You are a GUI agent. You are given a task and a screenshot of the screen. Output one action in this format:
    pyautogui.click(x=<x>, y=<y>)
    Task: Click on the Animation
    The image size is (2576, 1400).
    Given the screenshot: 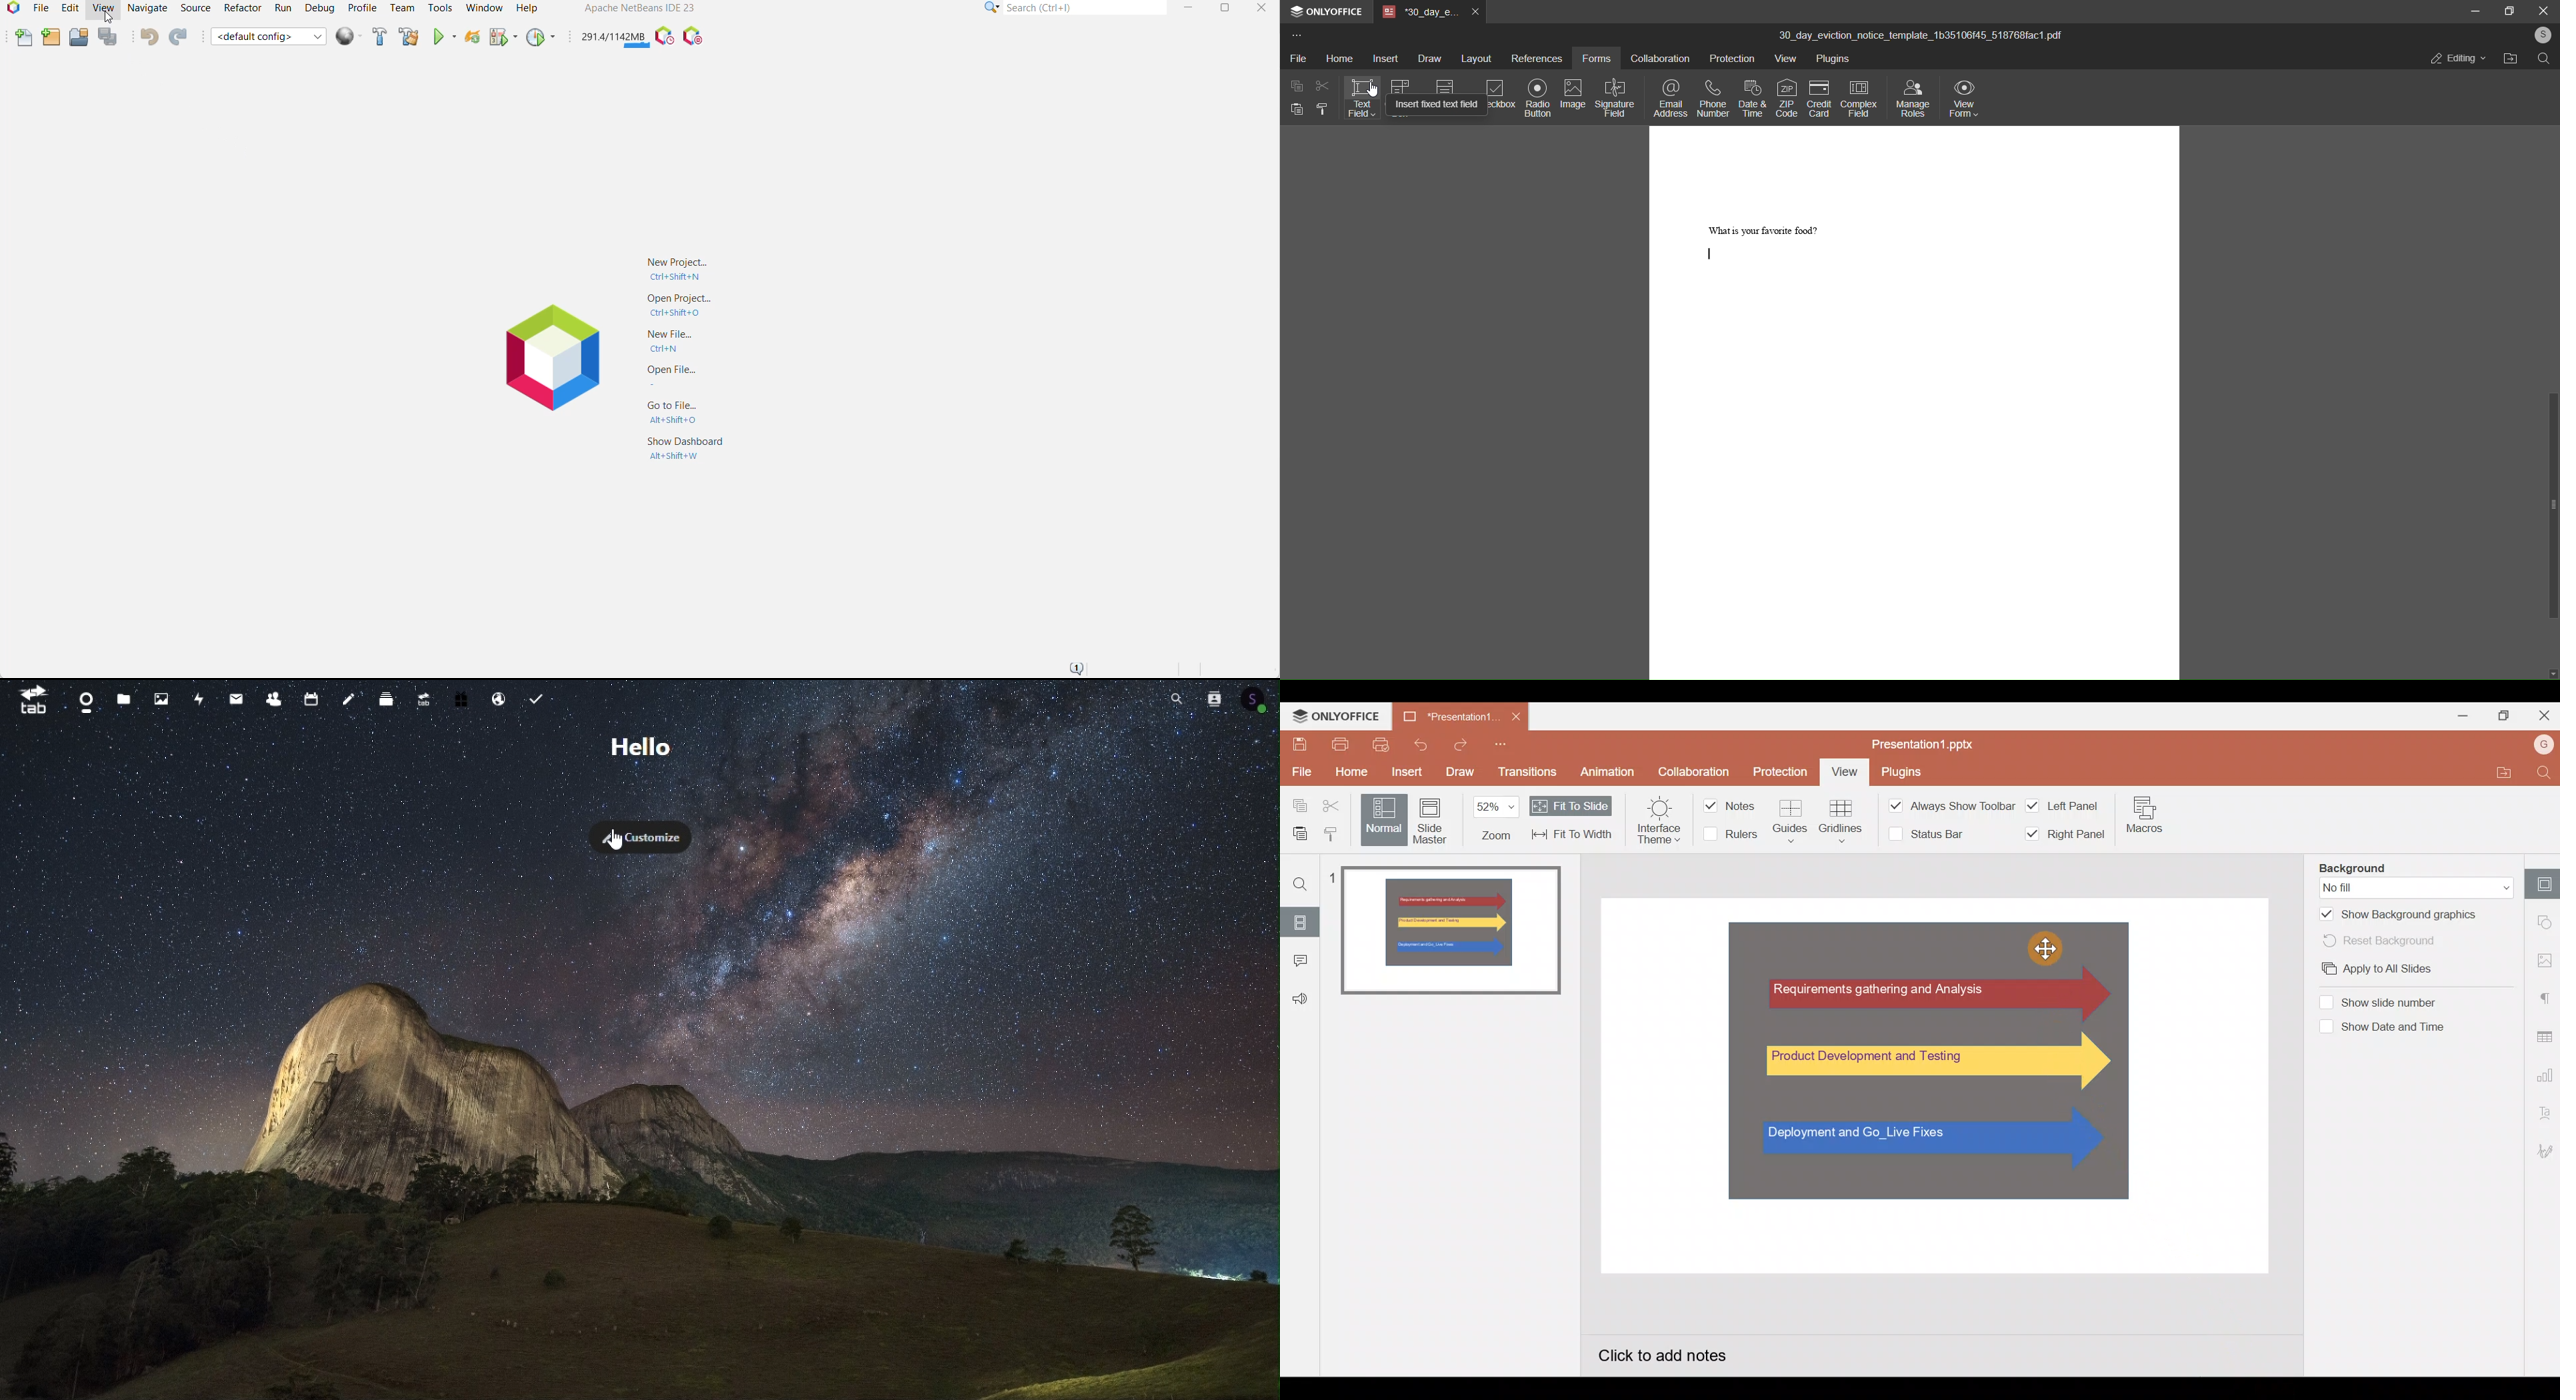 What is the action you would take?
    pyautogui.click(x=1609, y=769)
    